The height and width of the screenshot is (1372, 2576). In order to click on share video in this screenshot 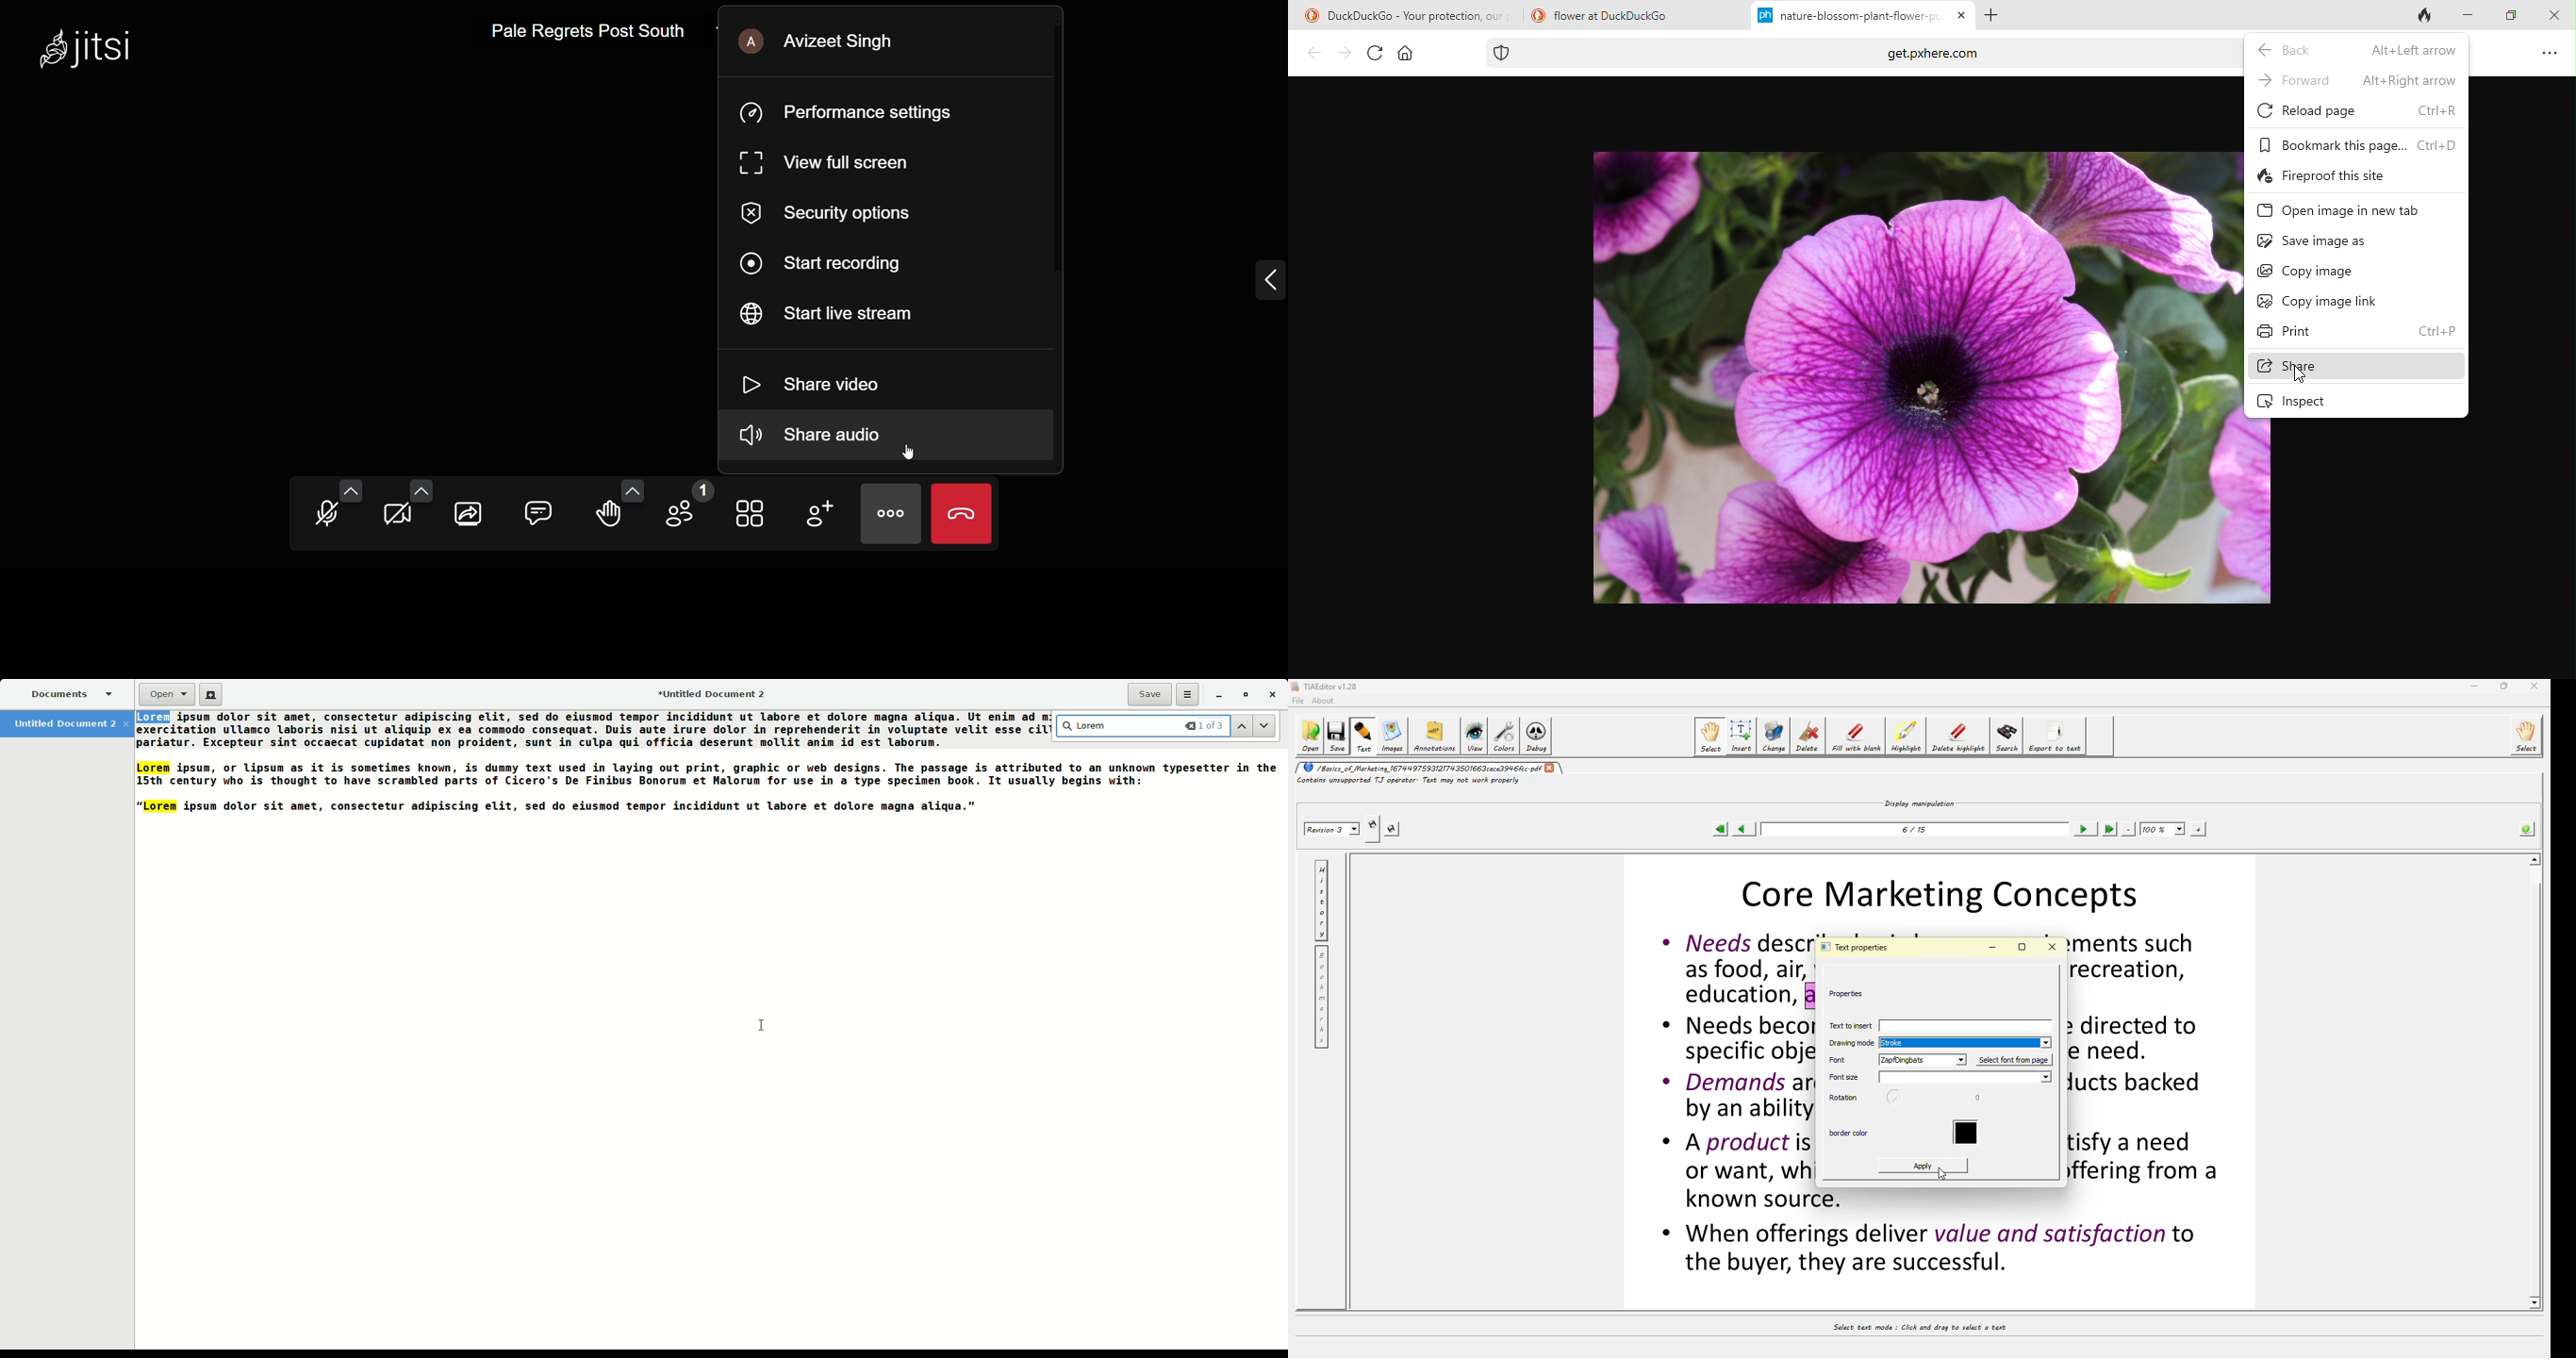, I will do `click(821, 381)`.